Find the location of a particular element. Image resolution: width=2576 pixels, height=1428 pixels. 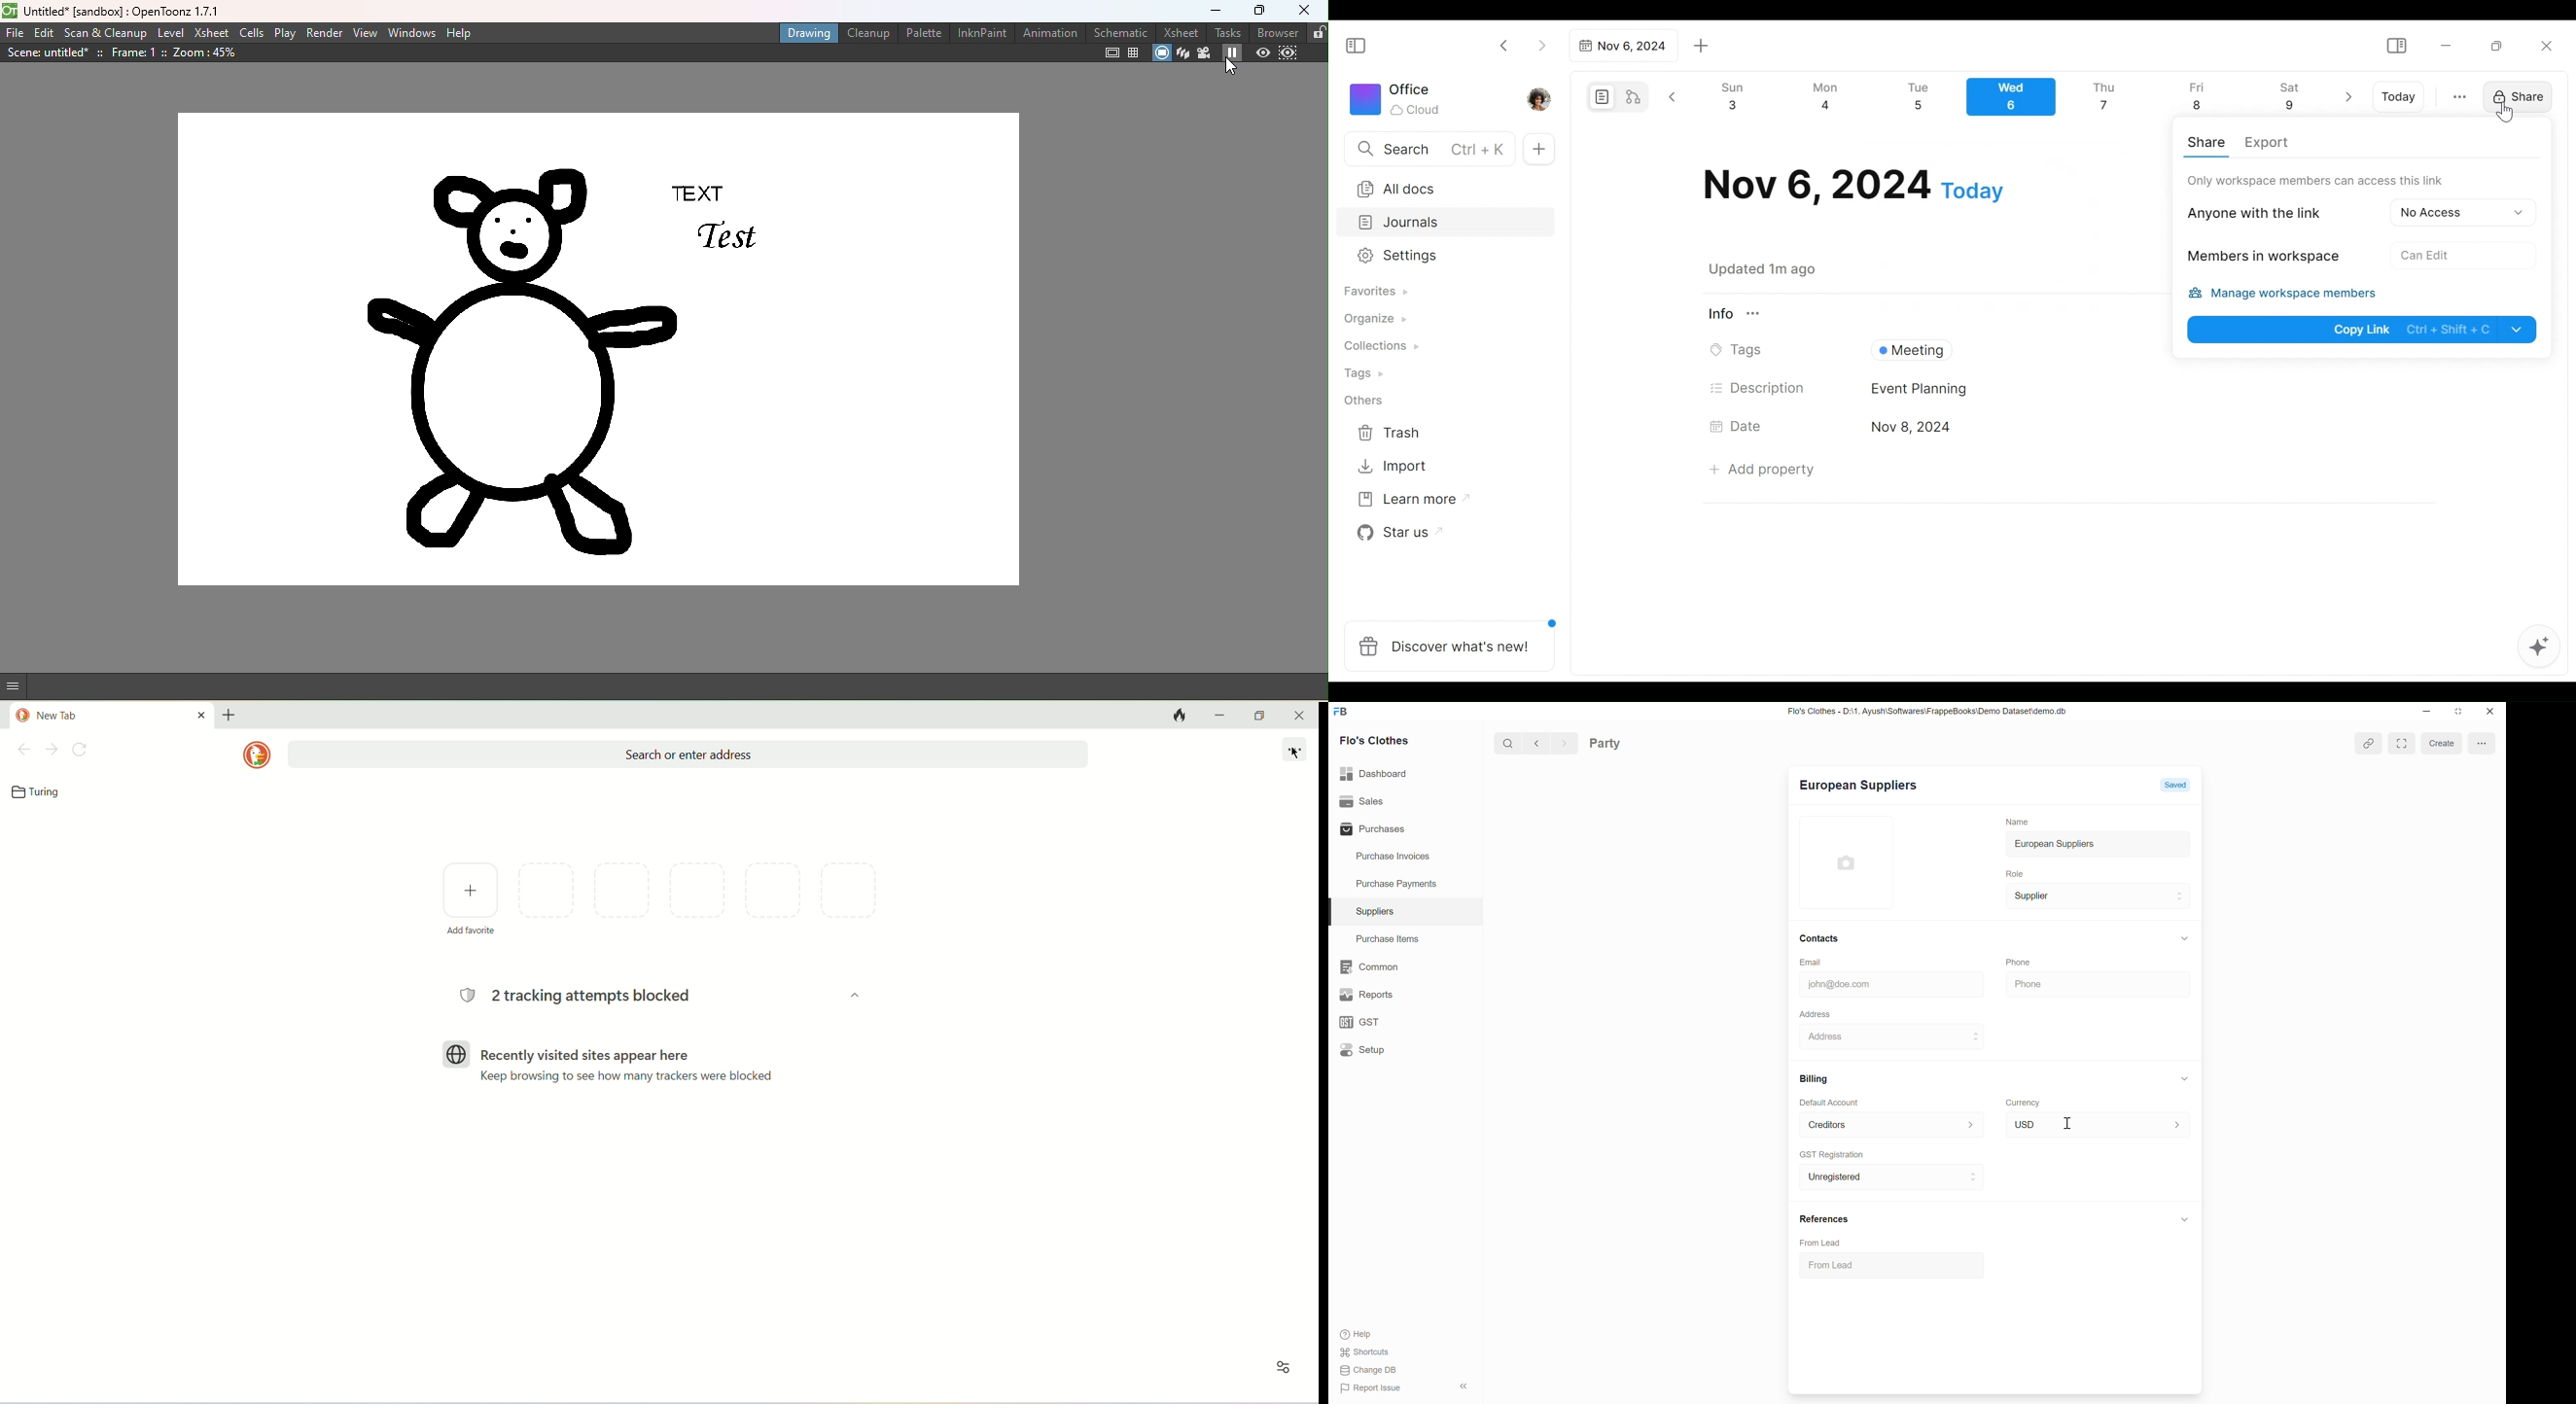

GST is located at coordinates (1360, 1017).